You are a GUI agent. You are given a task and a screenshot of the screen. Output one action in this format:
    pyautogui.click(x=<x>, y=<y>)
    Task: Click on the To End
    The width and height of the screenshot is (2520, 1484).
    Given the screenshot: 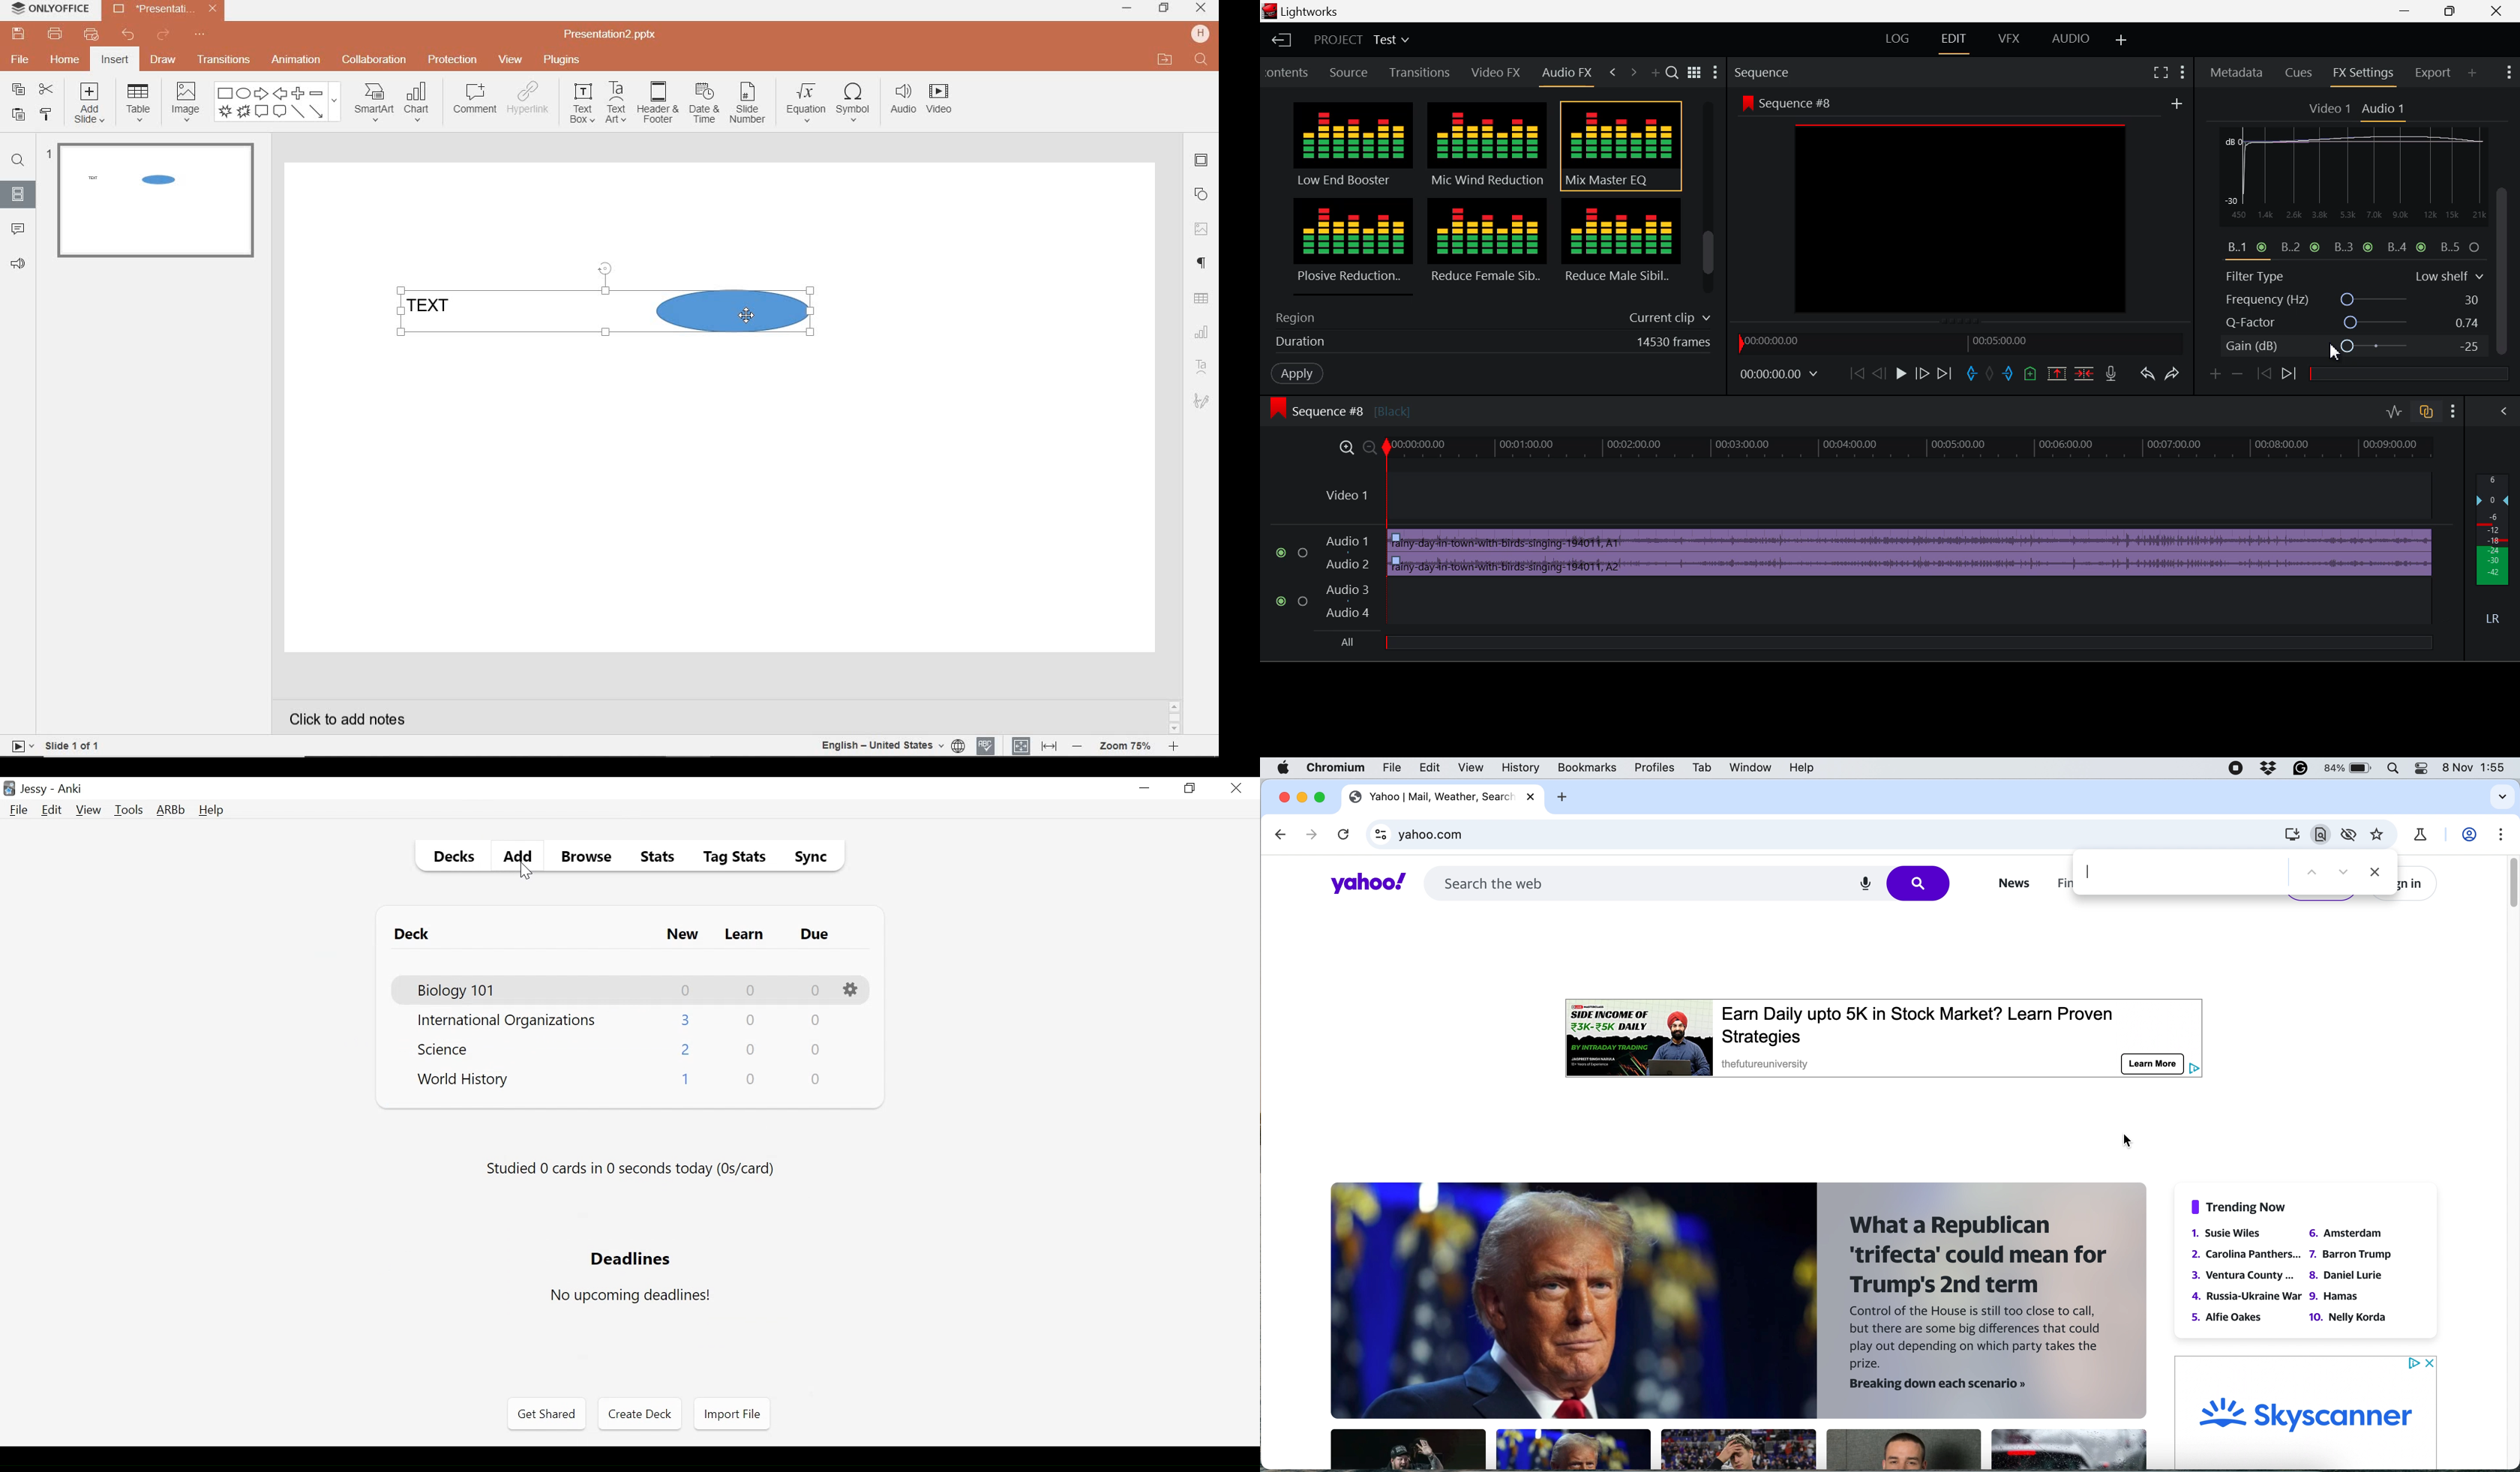 What is the action you would take?
    pyautogui.click(x=1948, y=375)
    